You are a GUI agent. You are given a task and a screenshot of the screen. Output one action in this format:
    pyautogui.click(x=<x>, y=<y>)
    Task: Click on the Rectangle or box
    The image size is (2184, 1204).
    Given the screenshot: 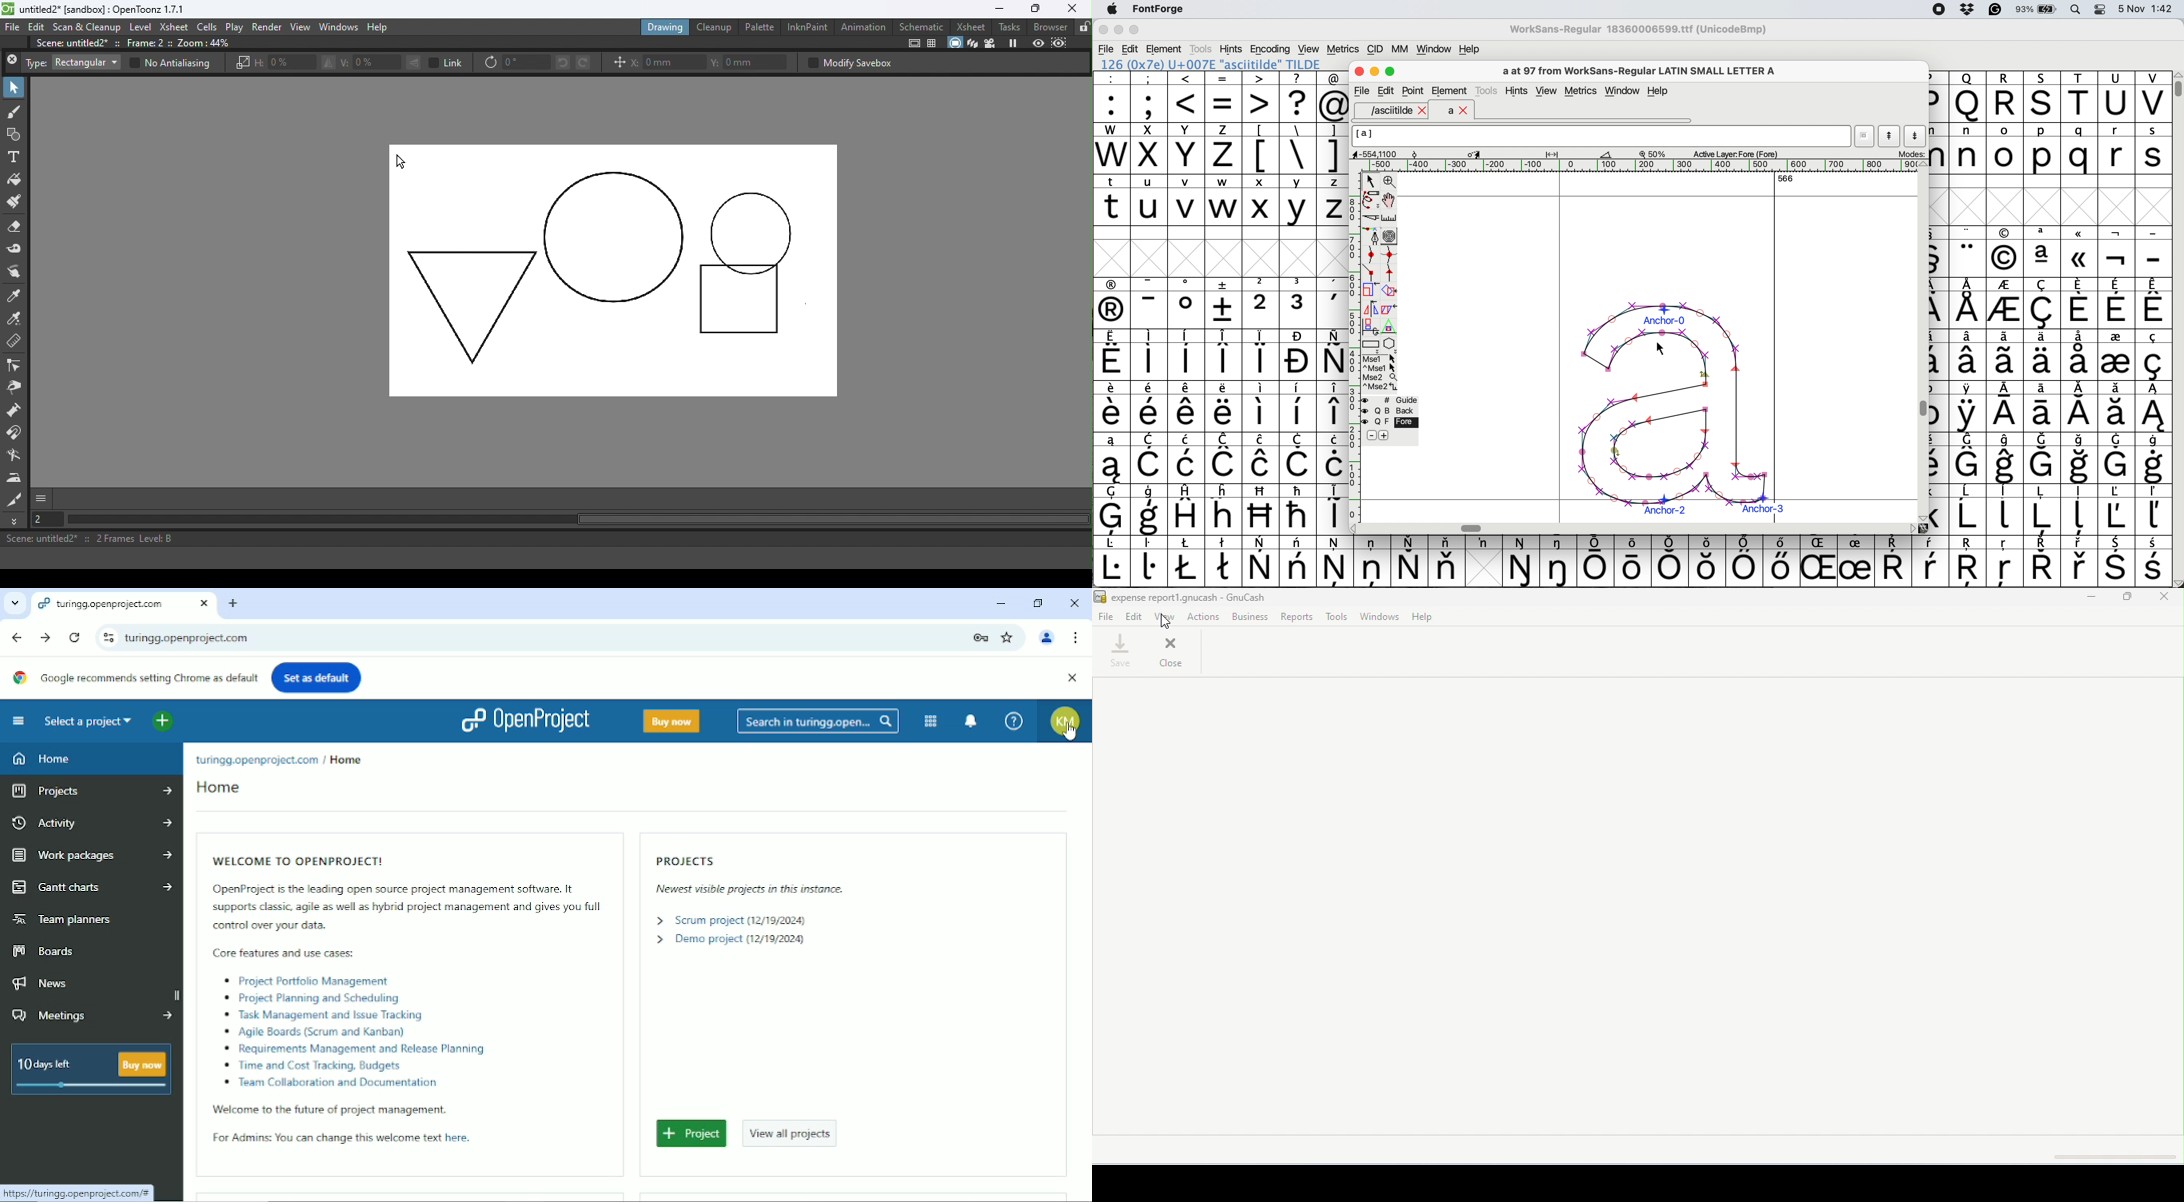 What is the action you would take?
    pyautogui.click(x=1371, y=344)
    